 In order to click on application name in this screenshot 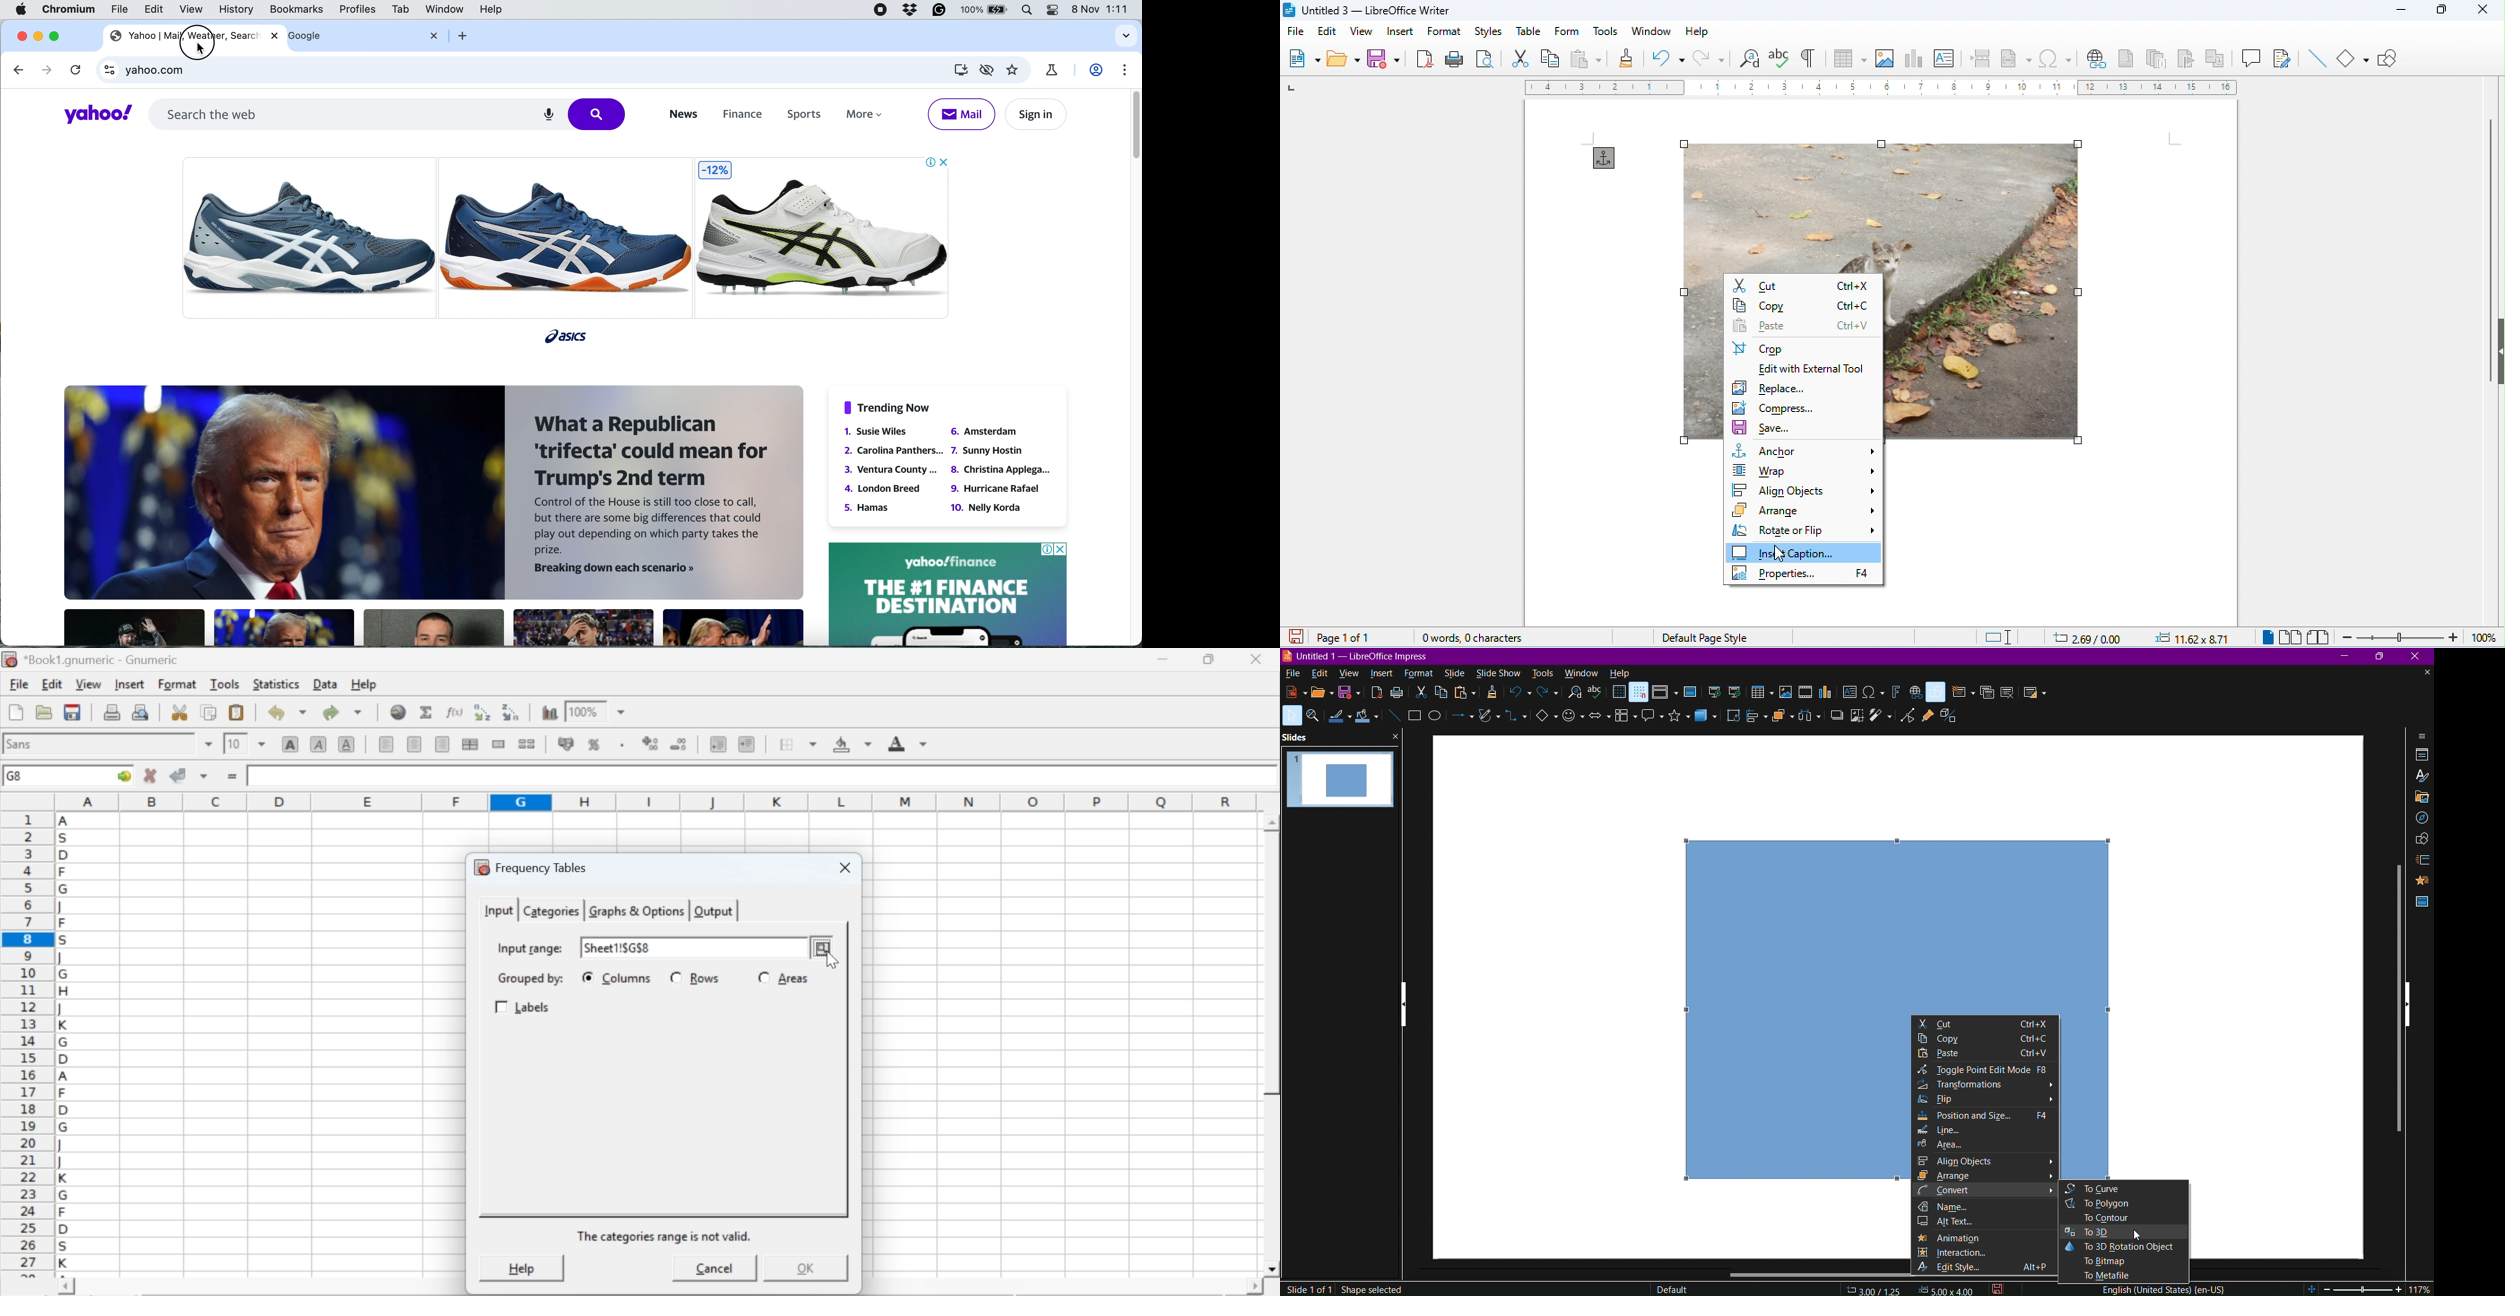, I will do `click(94, 657)`.